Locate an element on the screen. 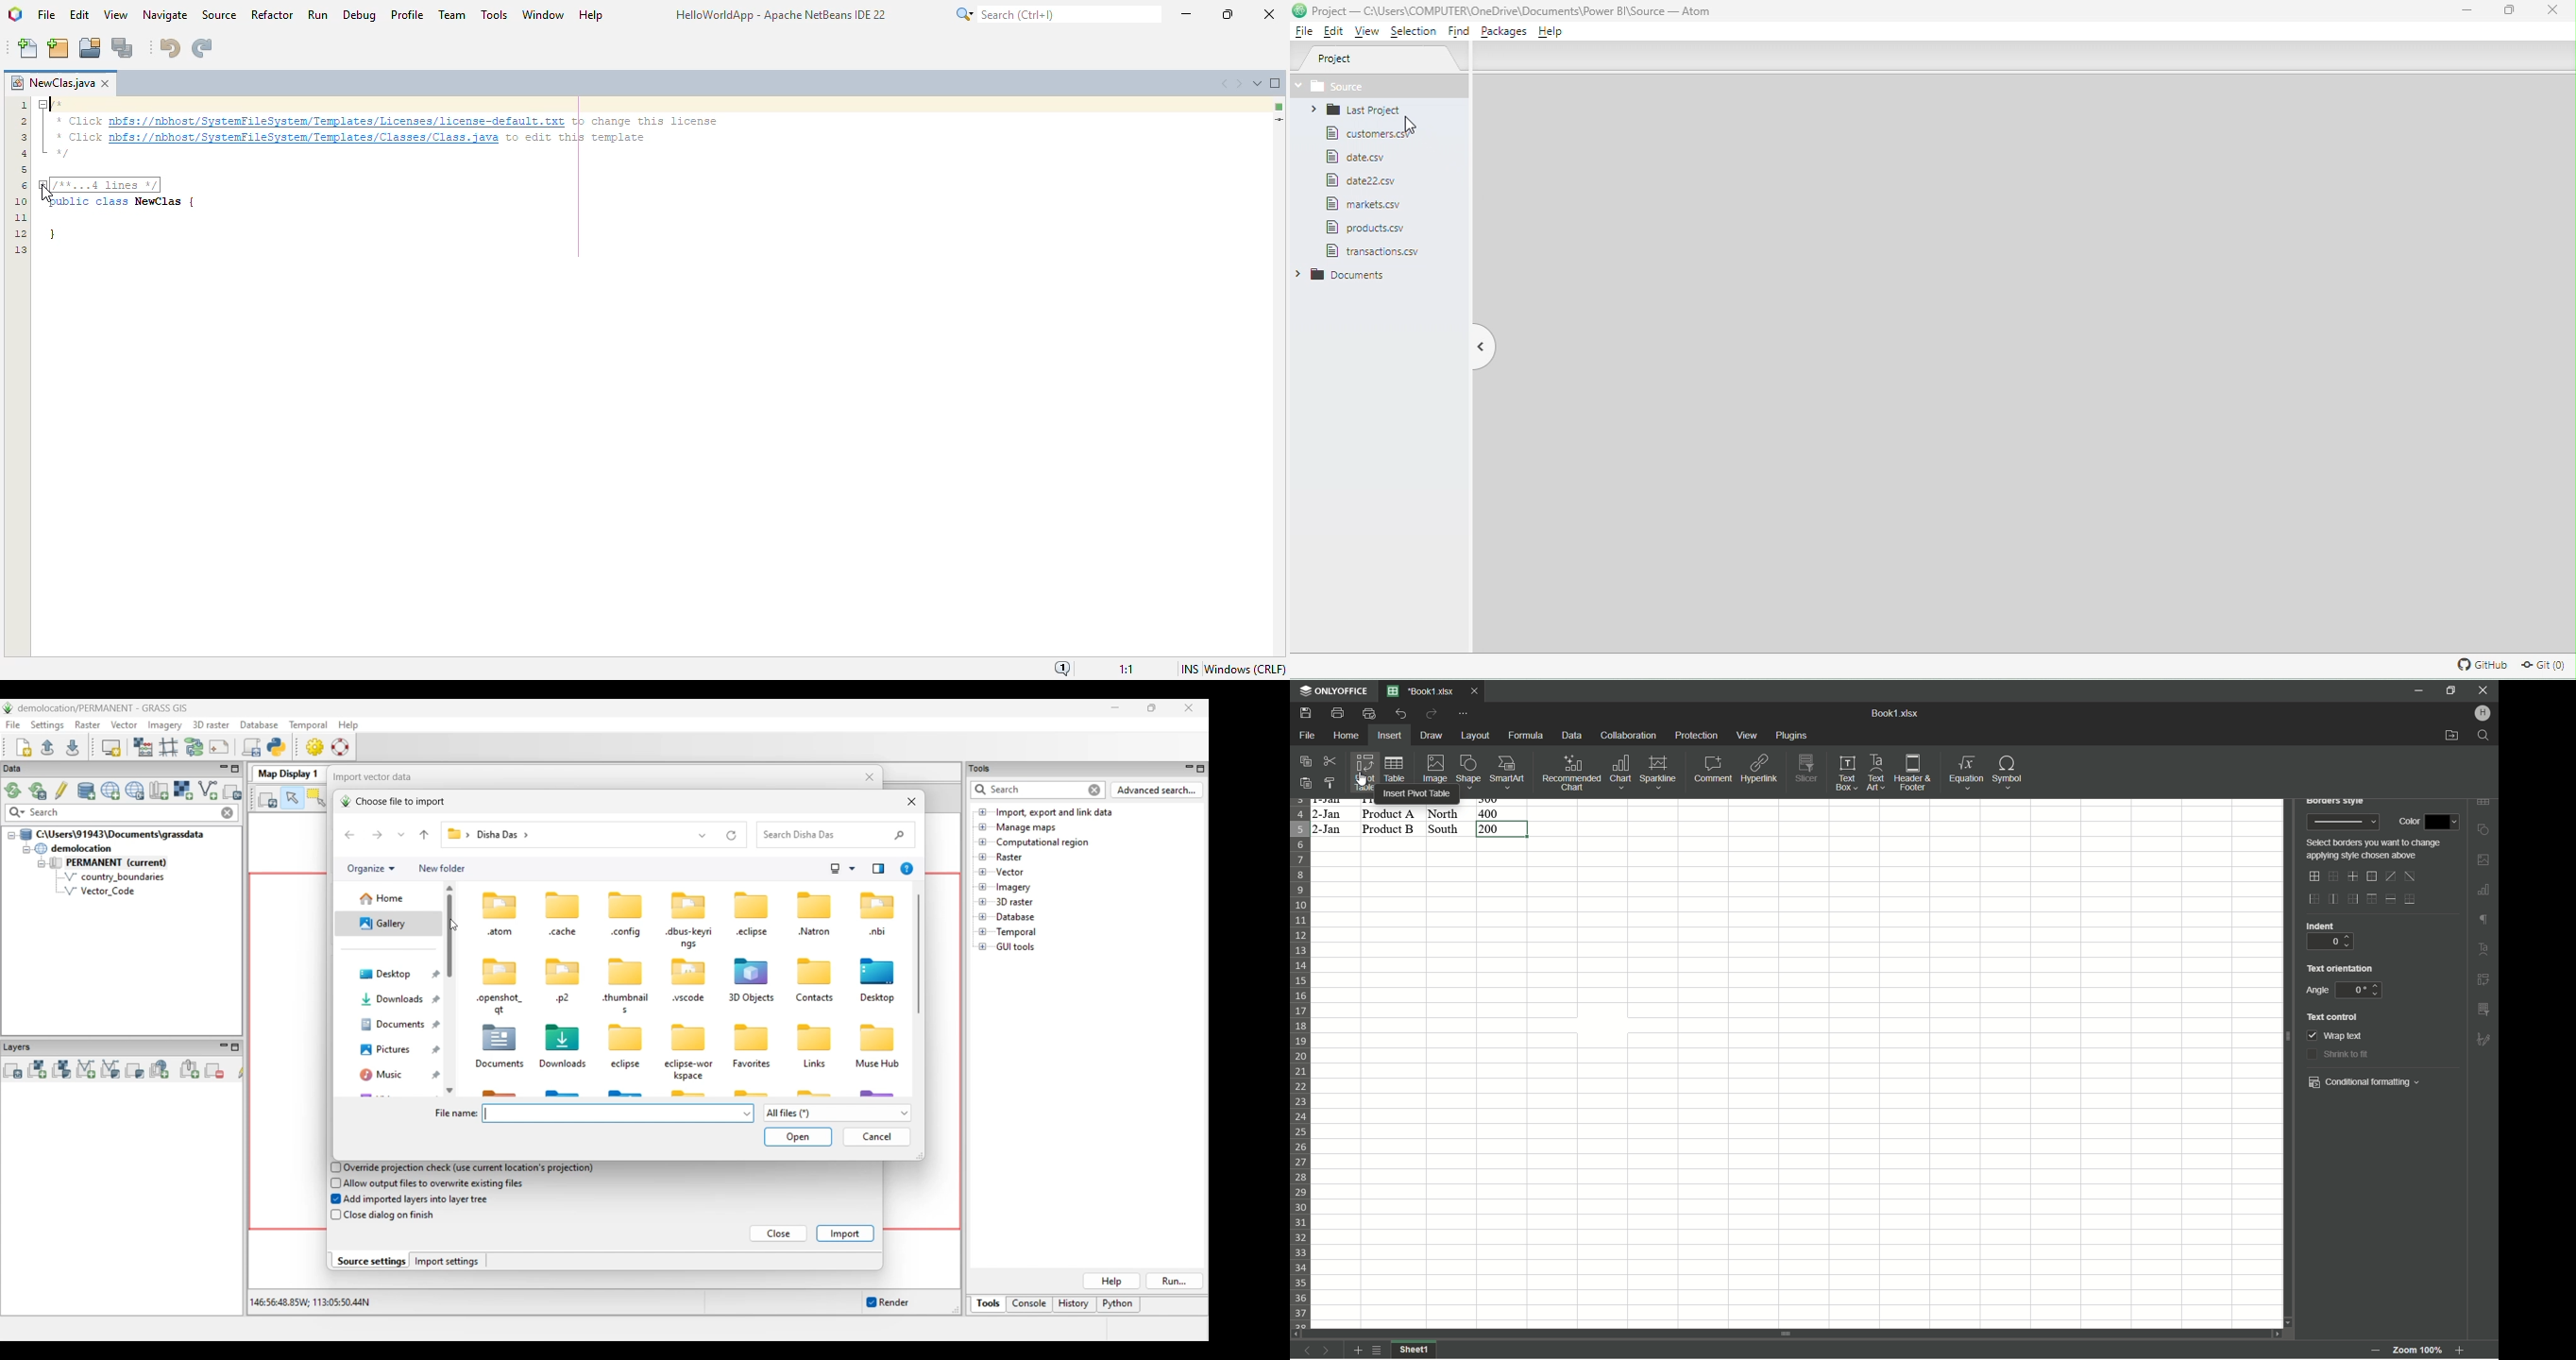 This screenshot has width=2576, height=1372. shrink to fit is located at coordinates (2337, 1054).